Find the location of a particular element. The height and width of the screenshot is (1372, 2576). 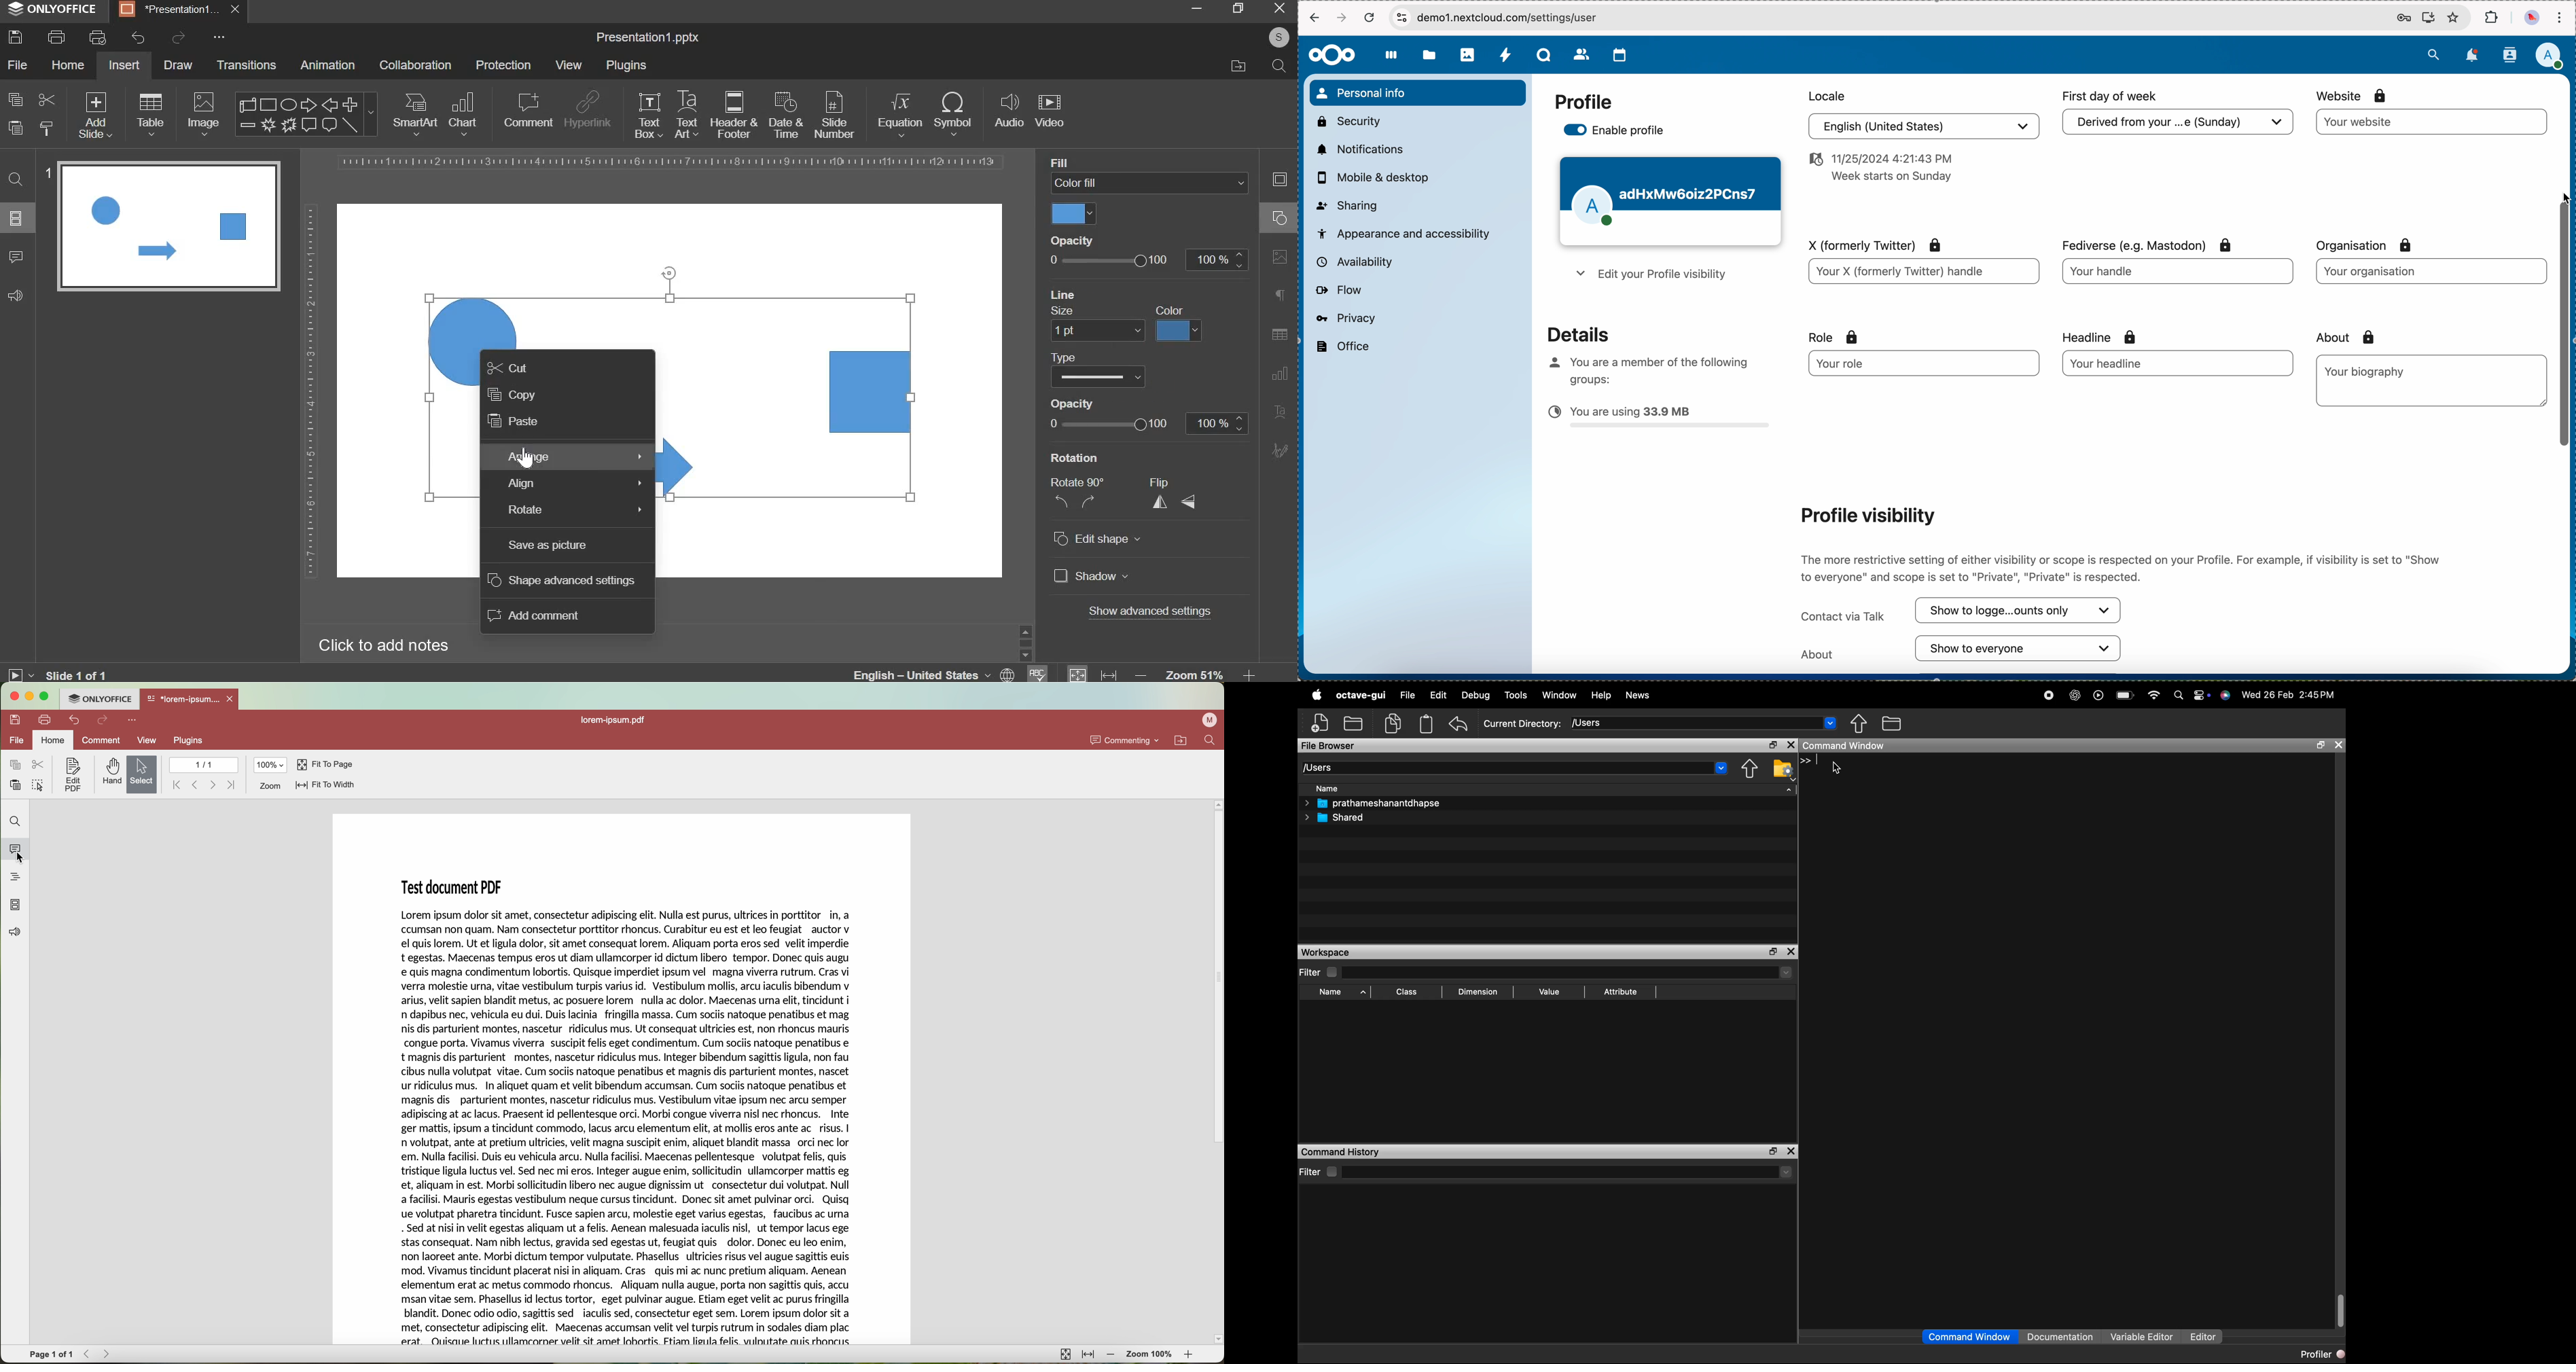

text box is located at coordinates (649, 115).